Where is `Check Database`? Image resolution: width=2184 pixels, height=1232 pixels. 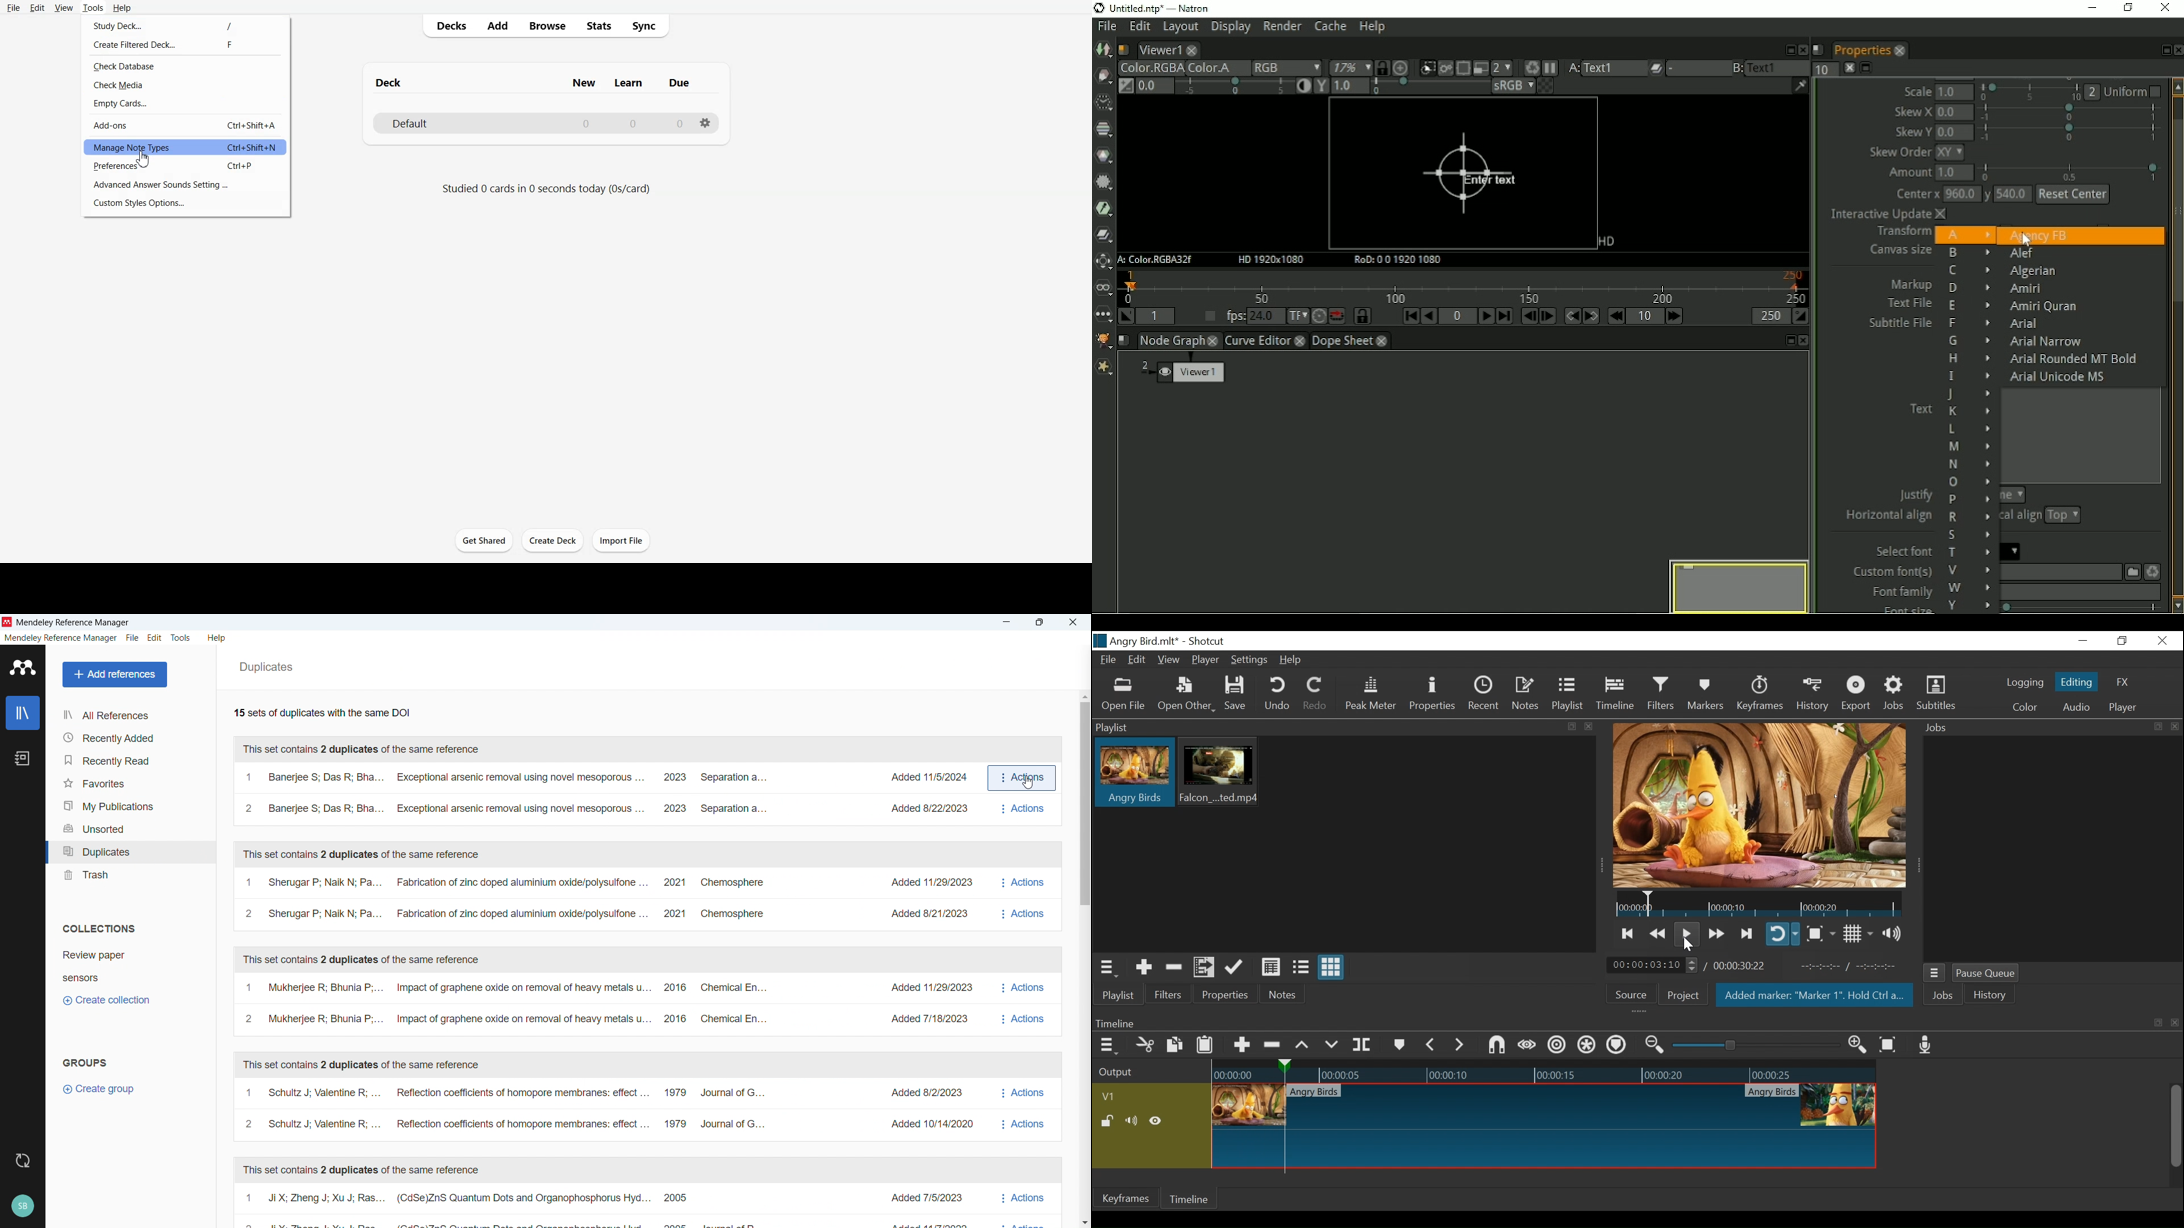
Check Database is located at coordinates (186, 66).